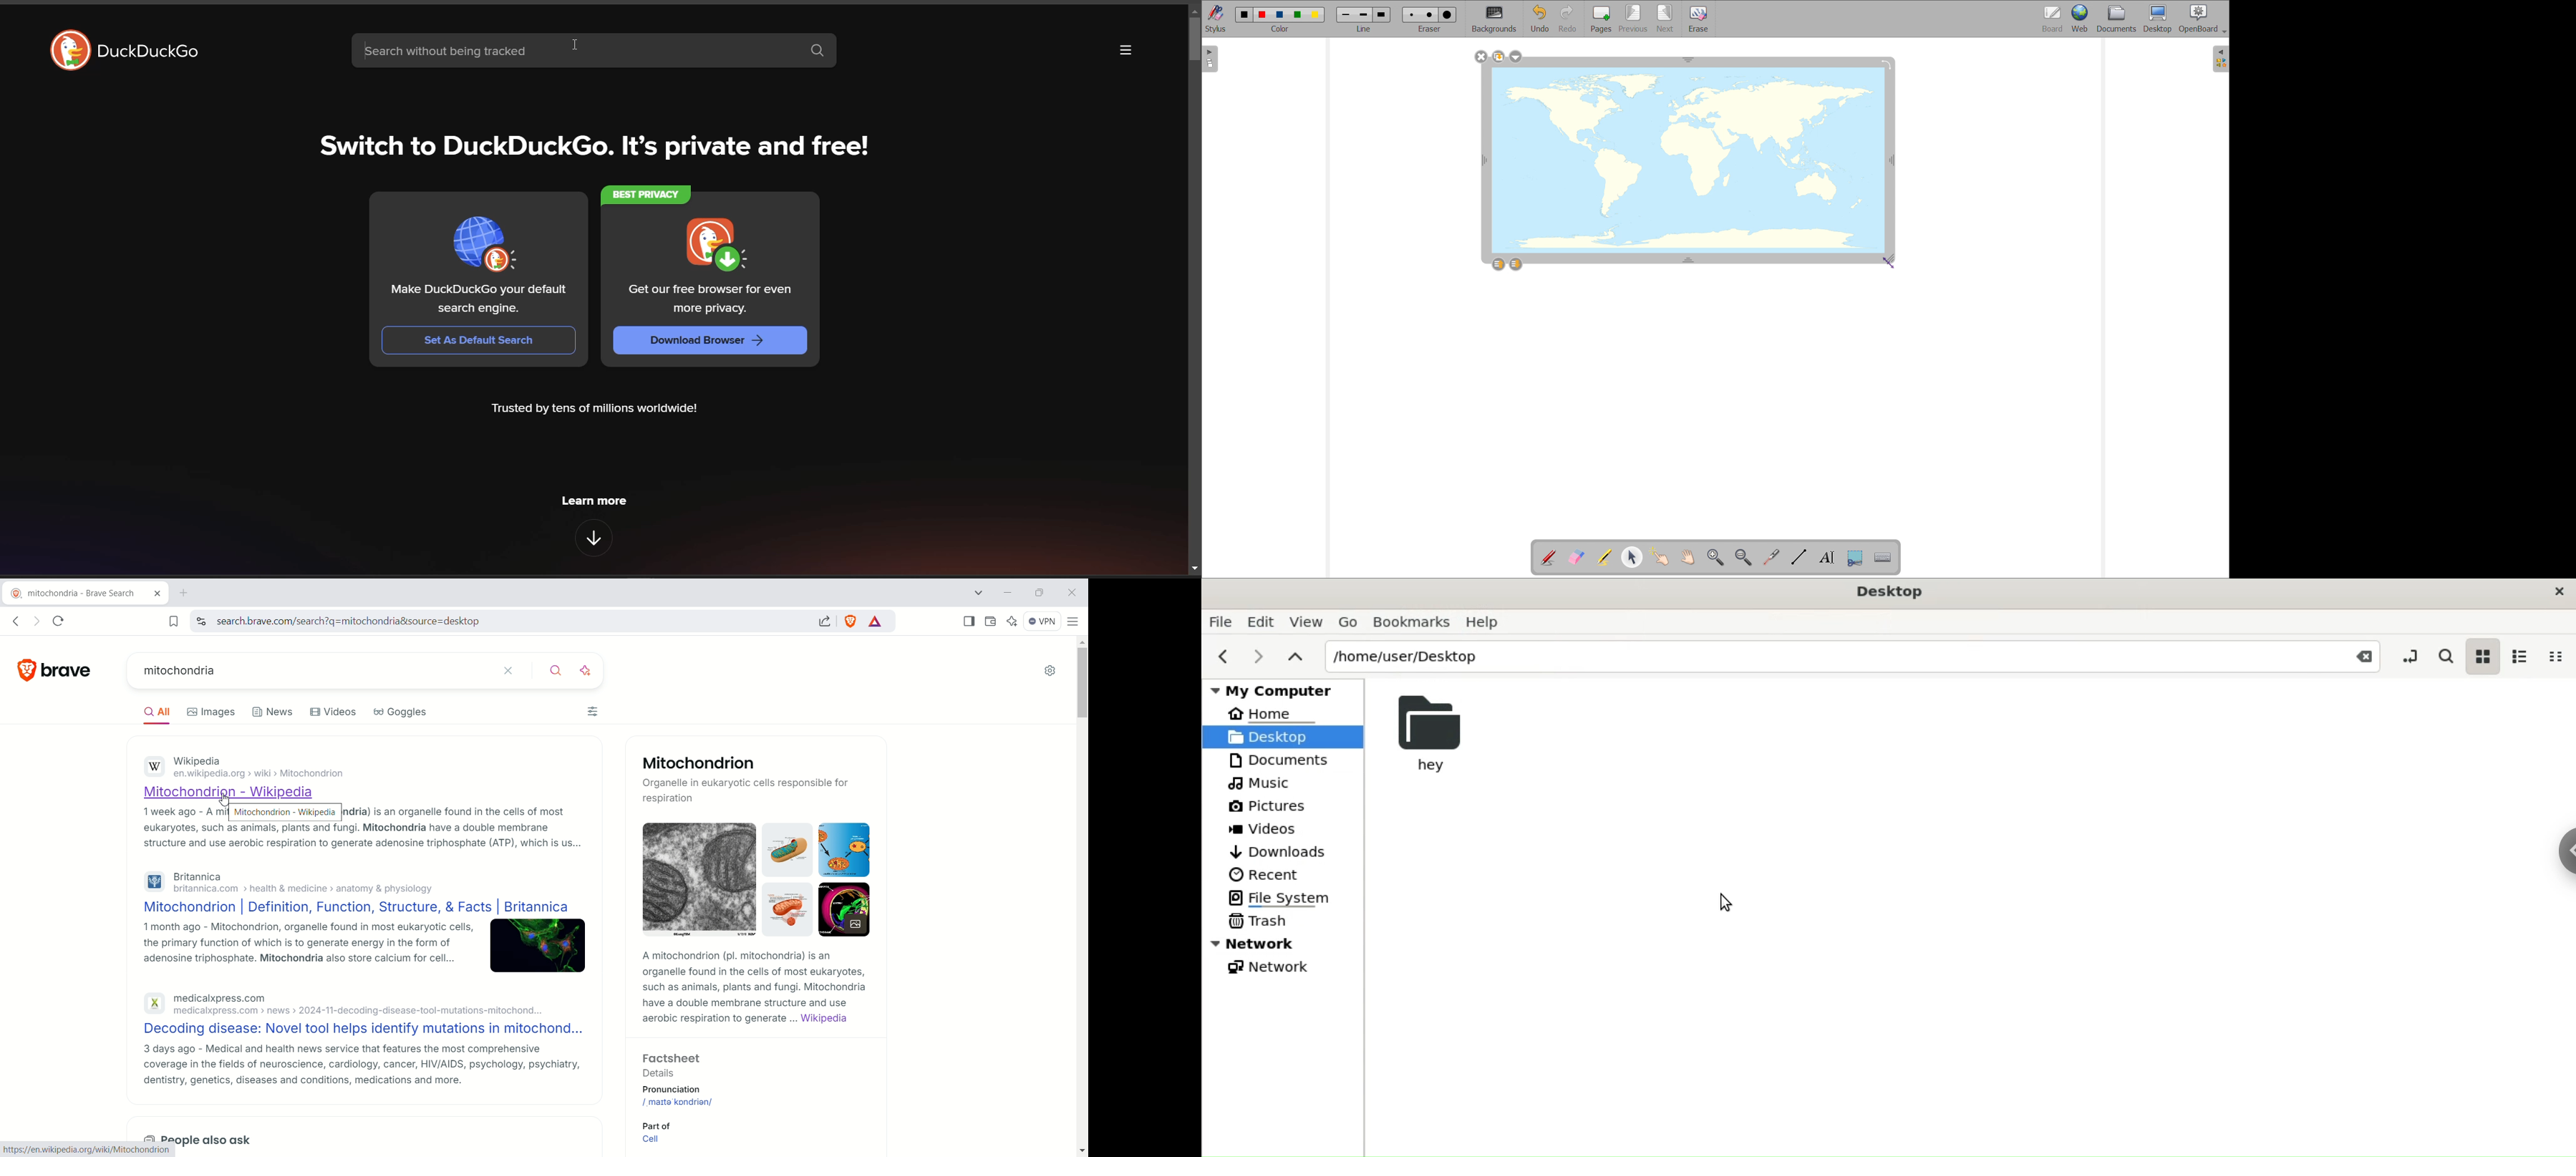  Describe the element at coordinates (649, 193) in the screenshot. I see `BEST PRIVACY` at that location.